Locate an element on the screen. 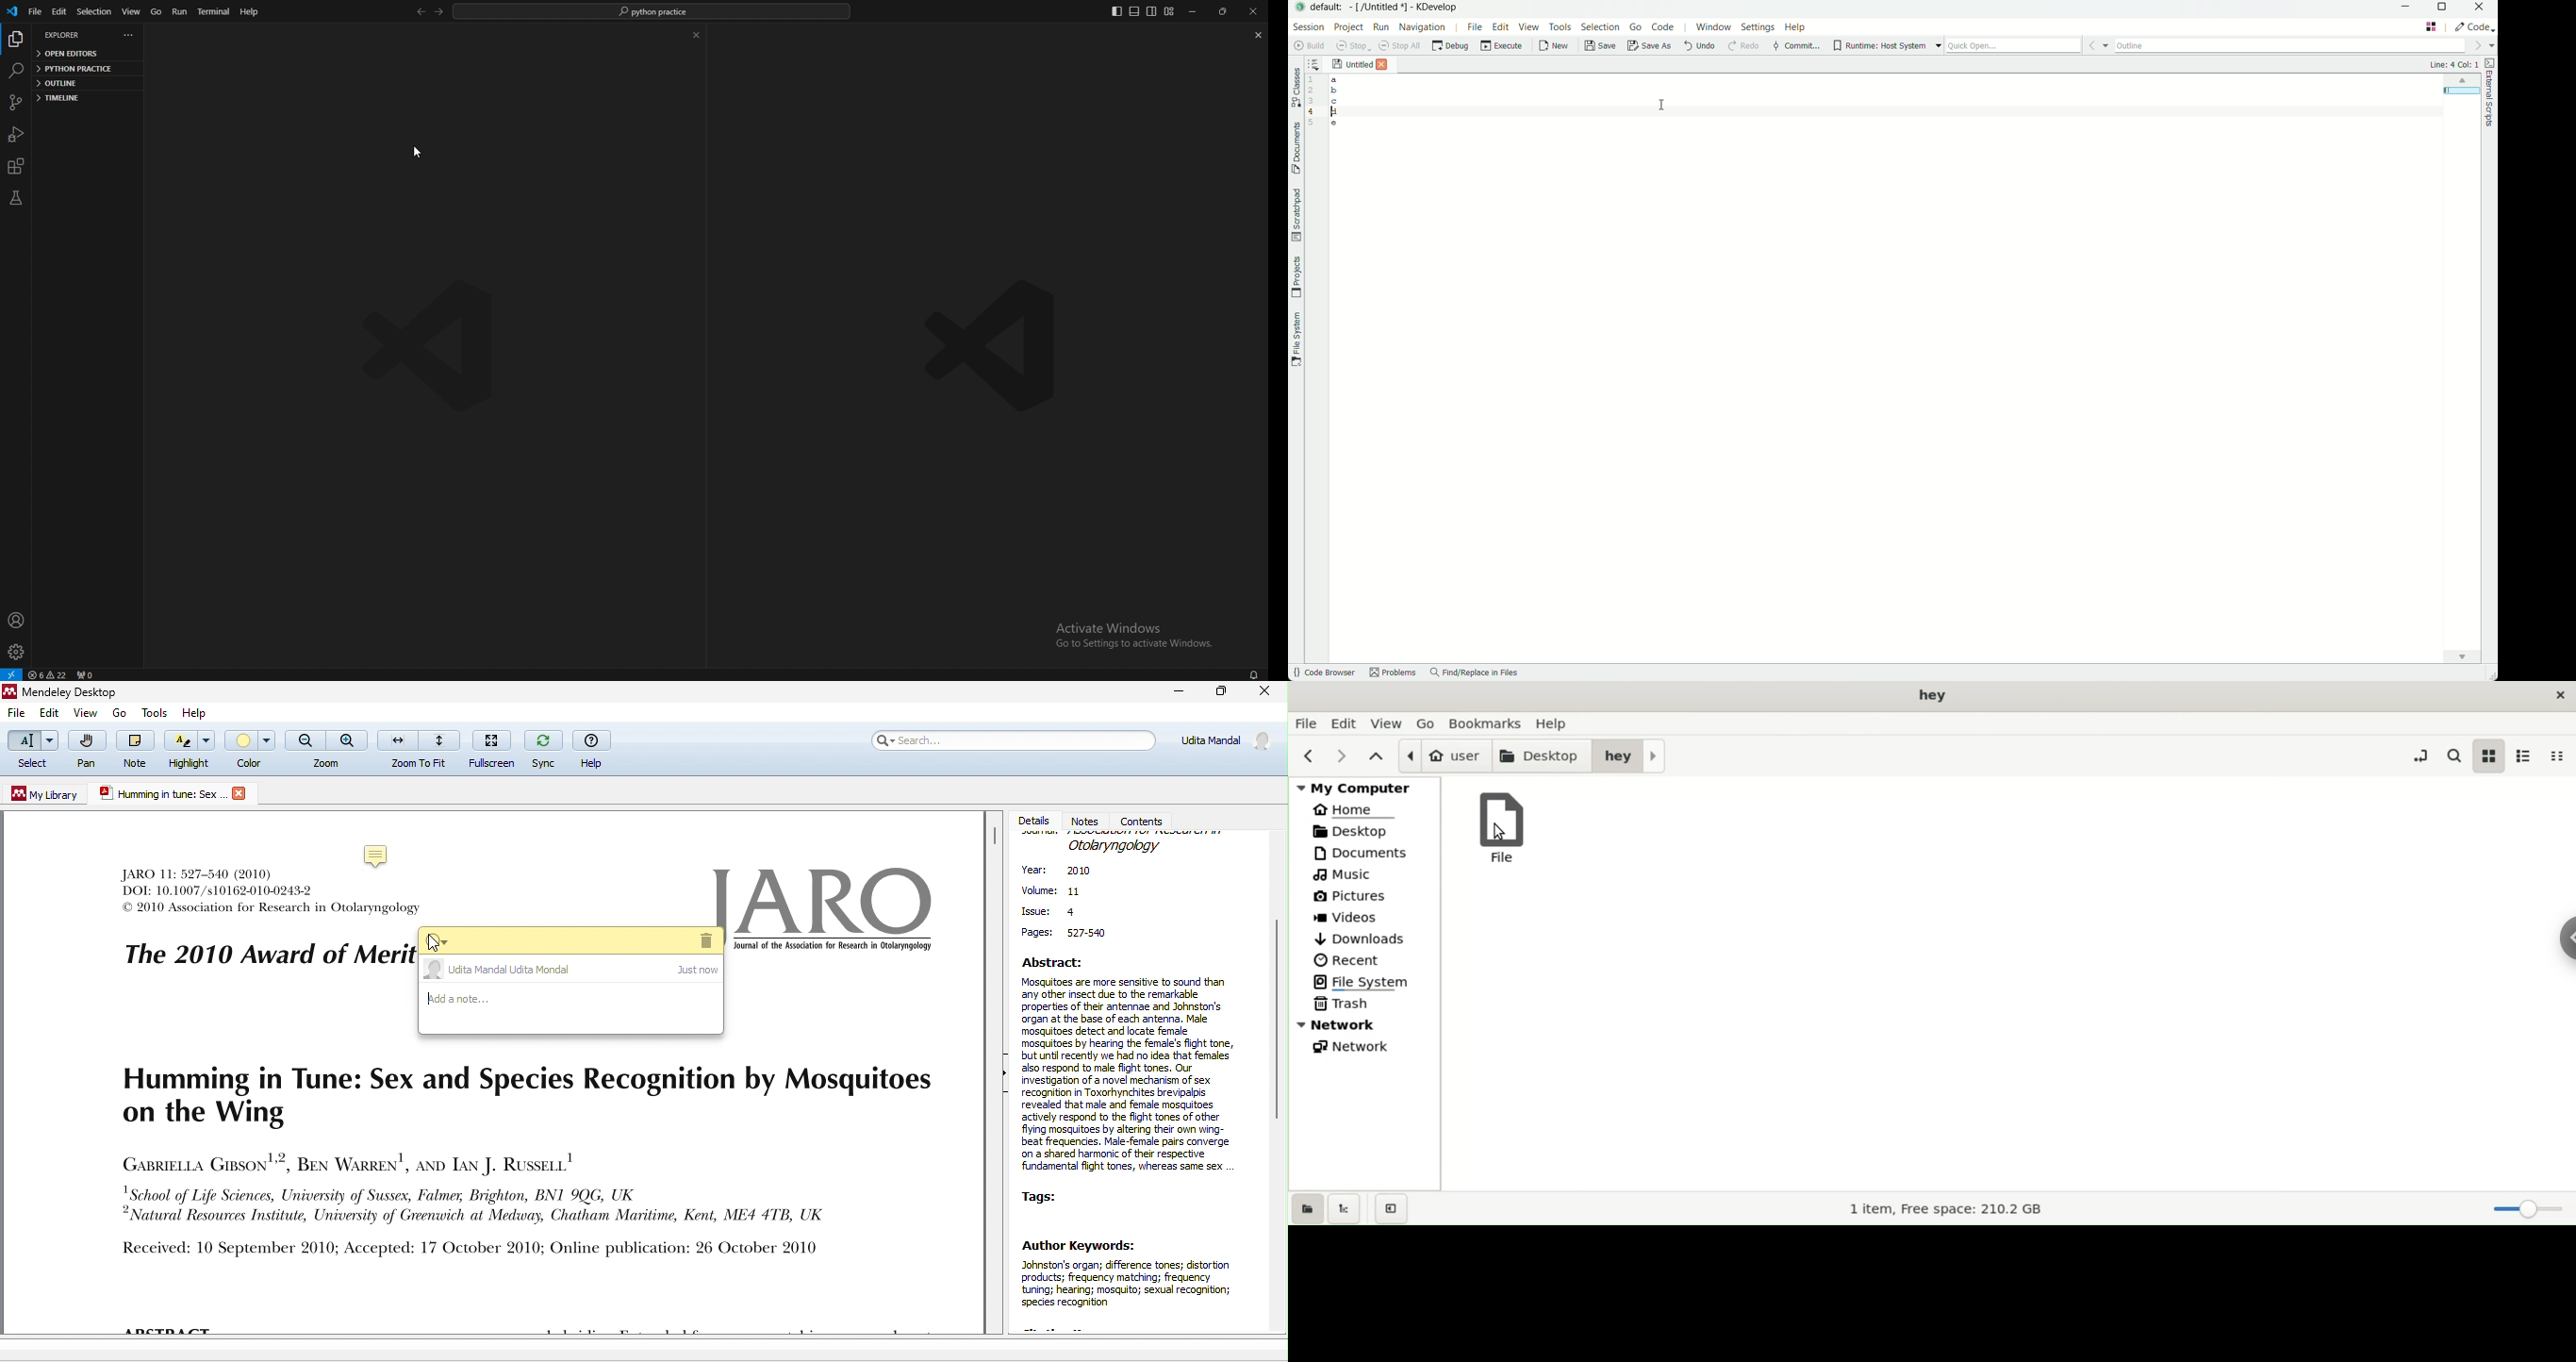 This screenshot has width=2576, height=1372. tags is located at coordinates (1048, 1196).